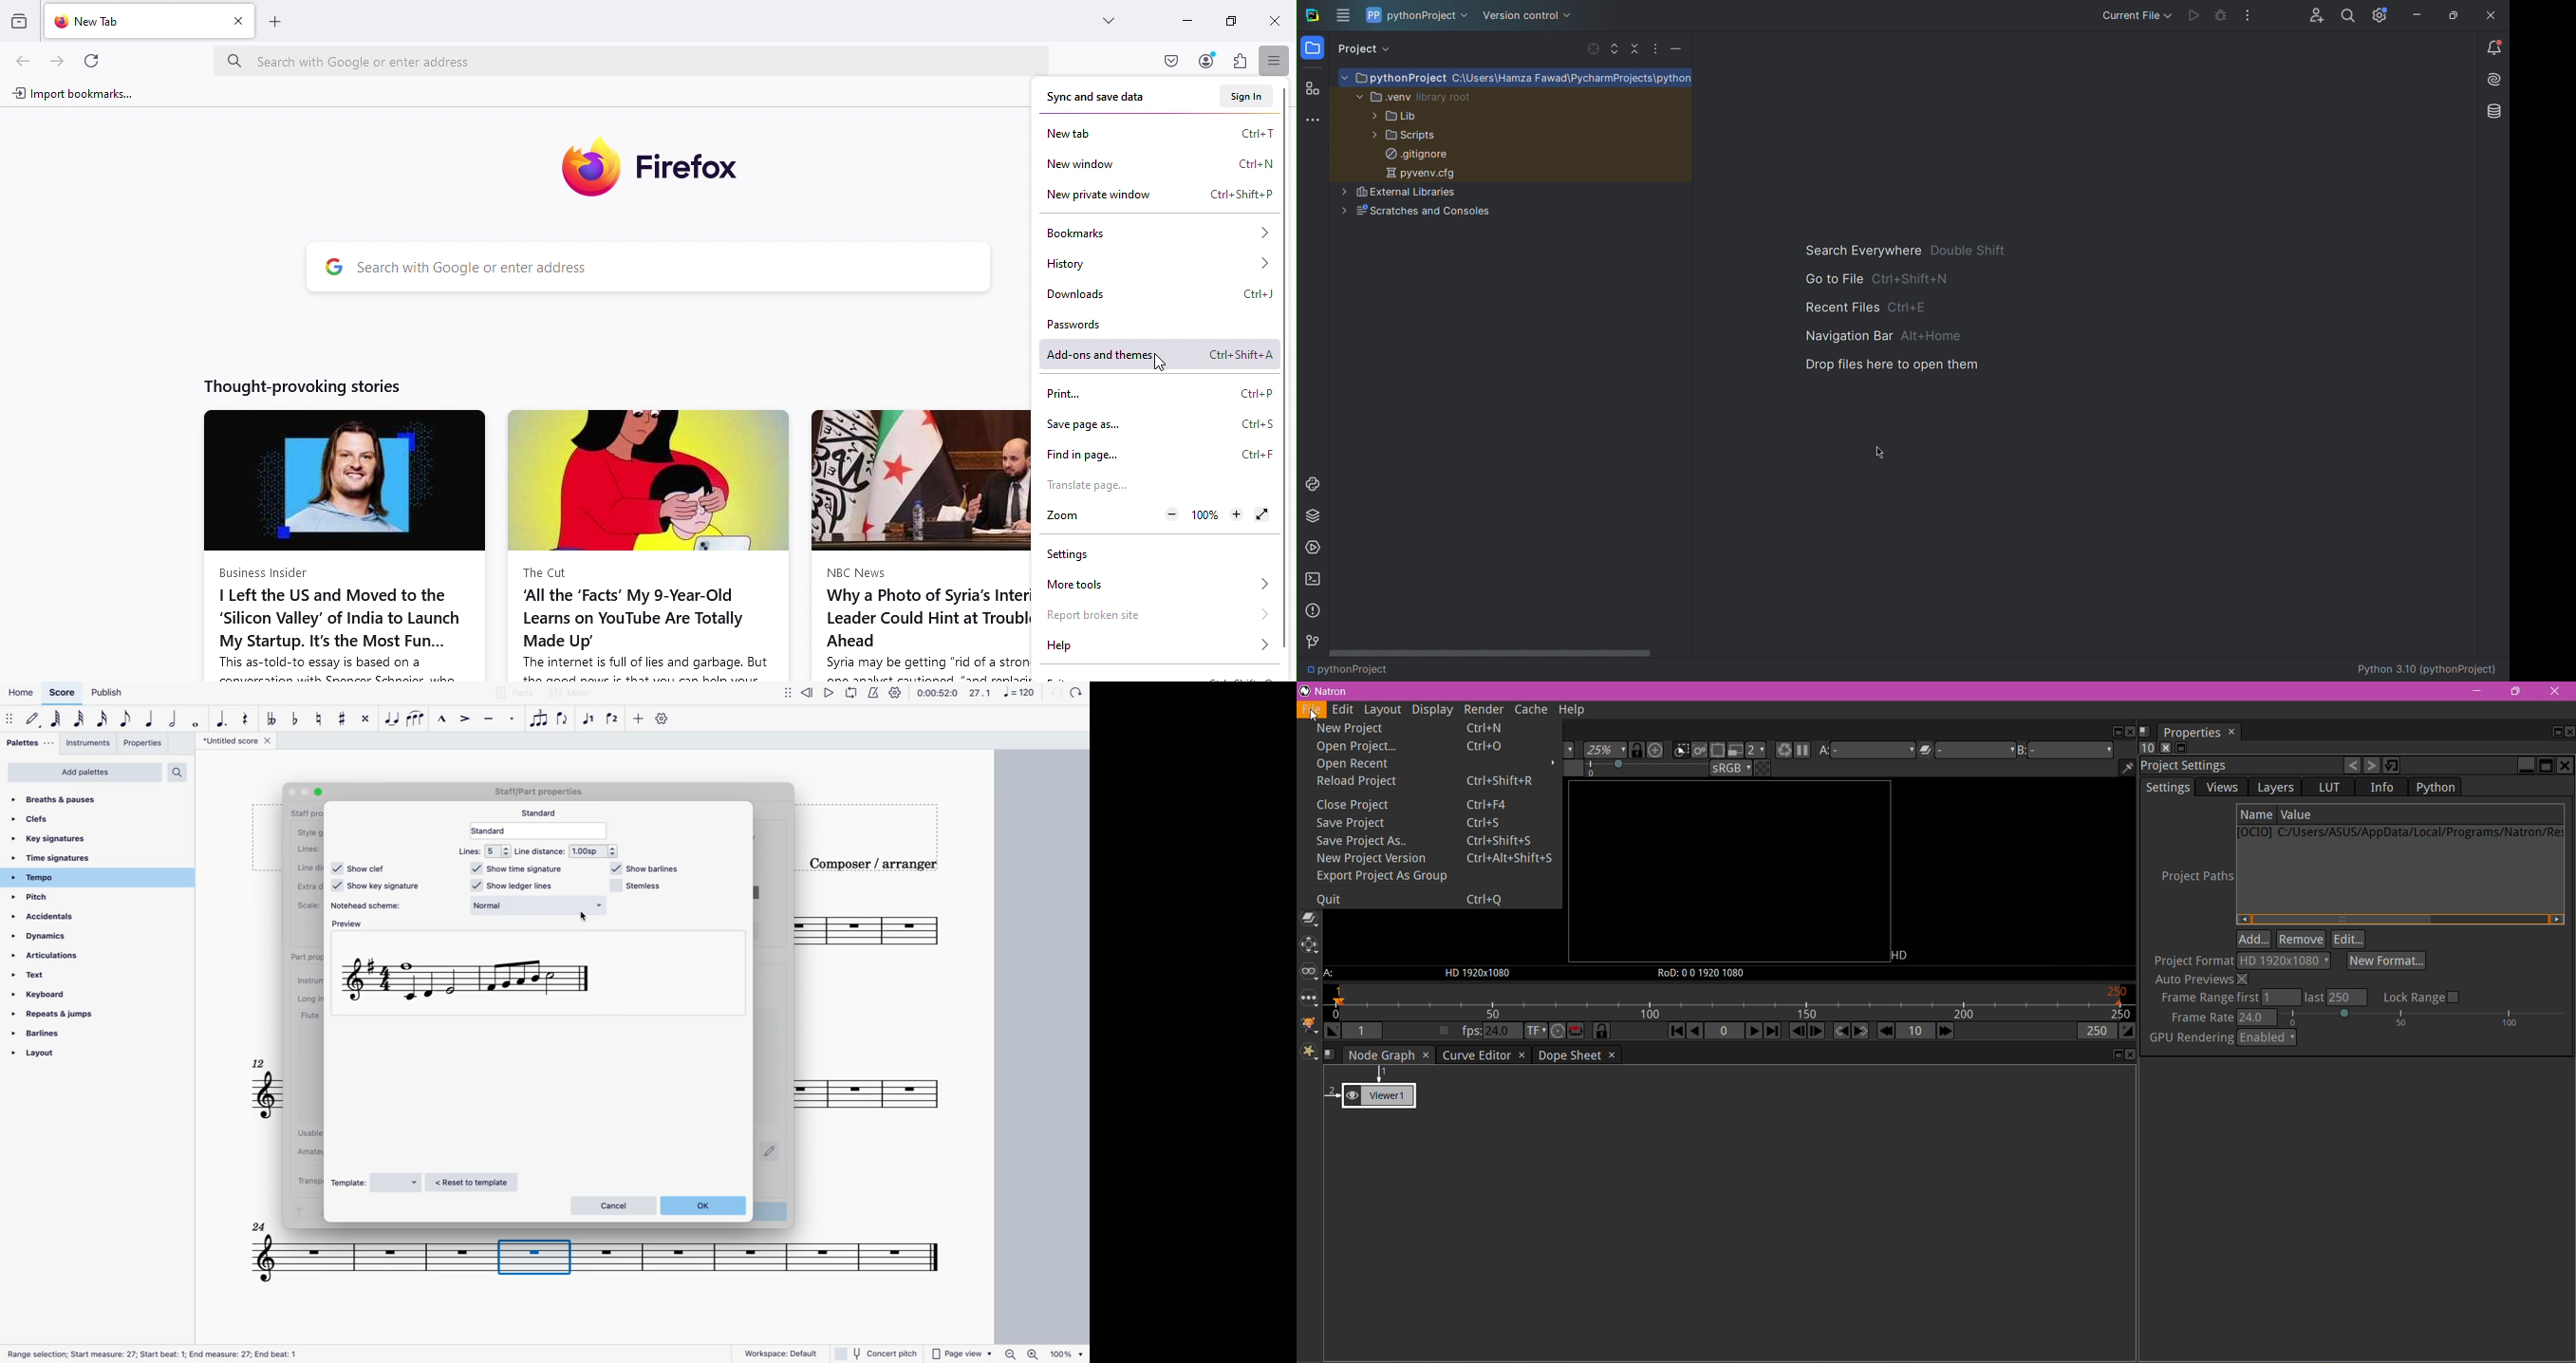  What do you see at coordinates (60, 859) in the screenshot?
I see `time signatures` at bounding box center [60, 859].